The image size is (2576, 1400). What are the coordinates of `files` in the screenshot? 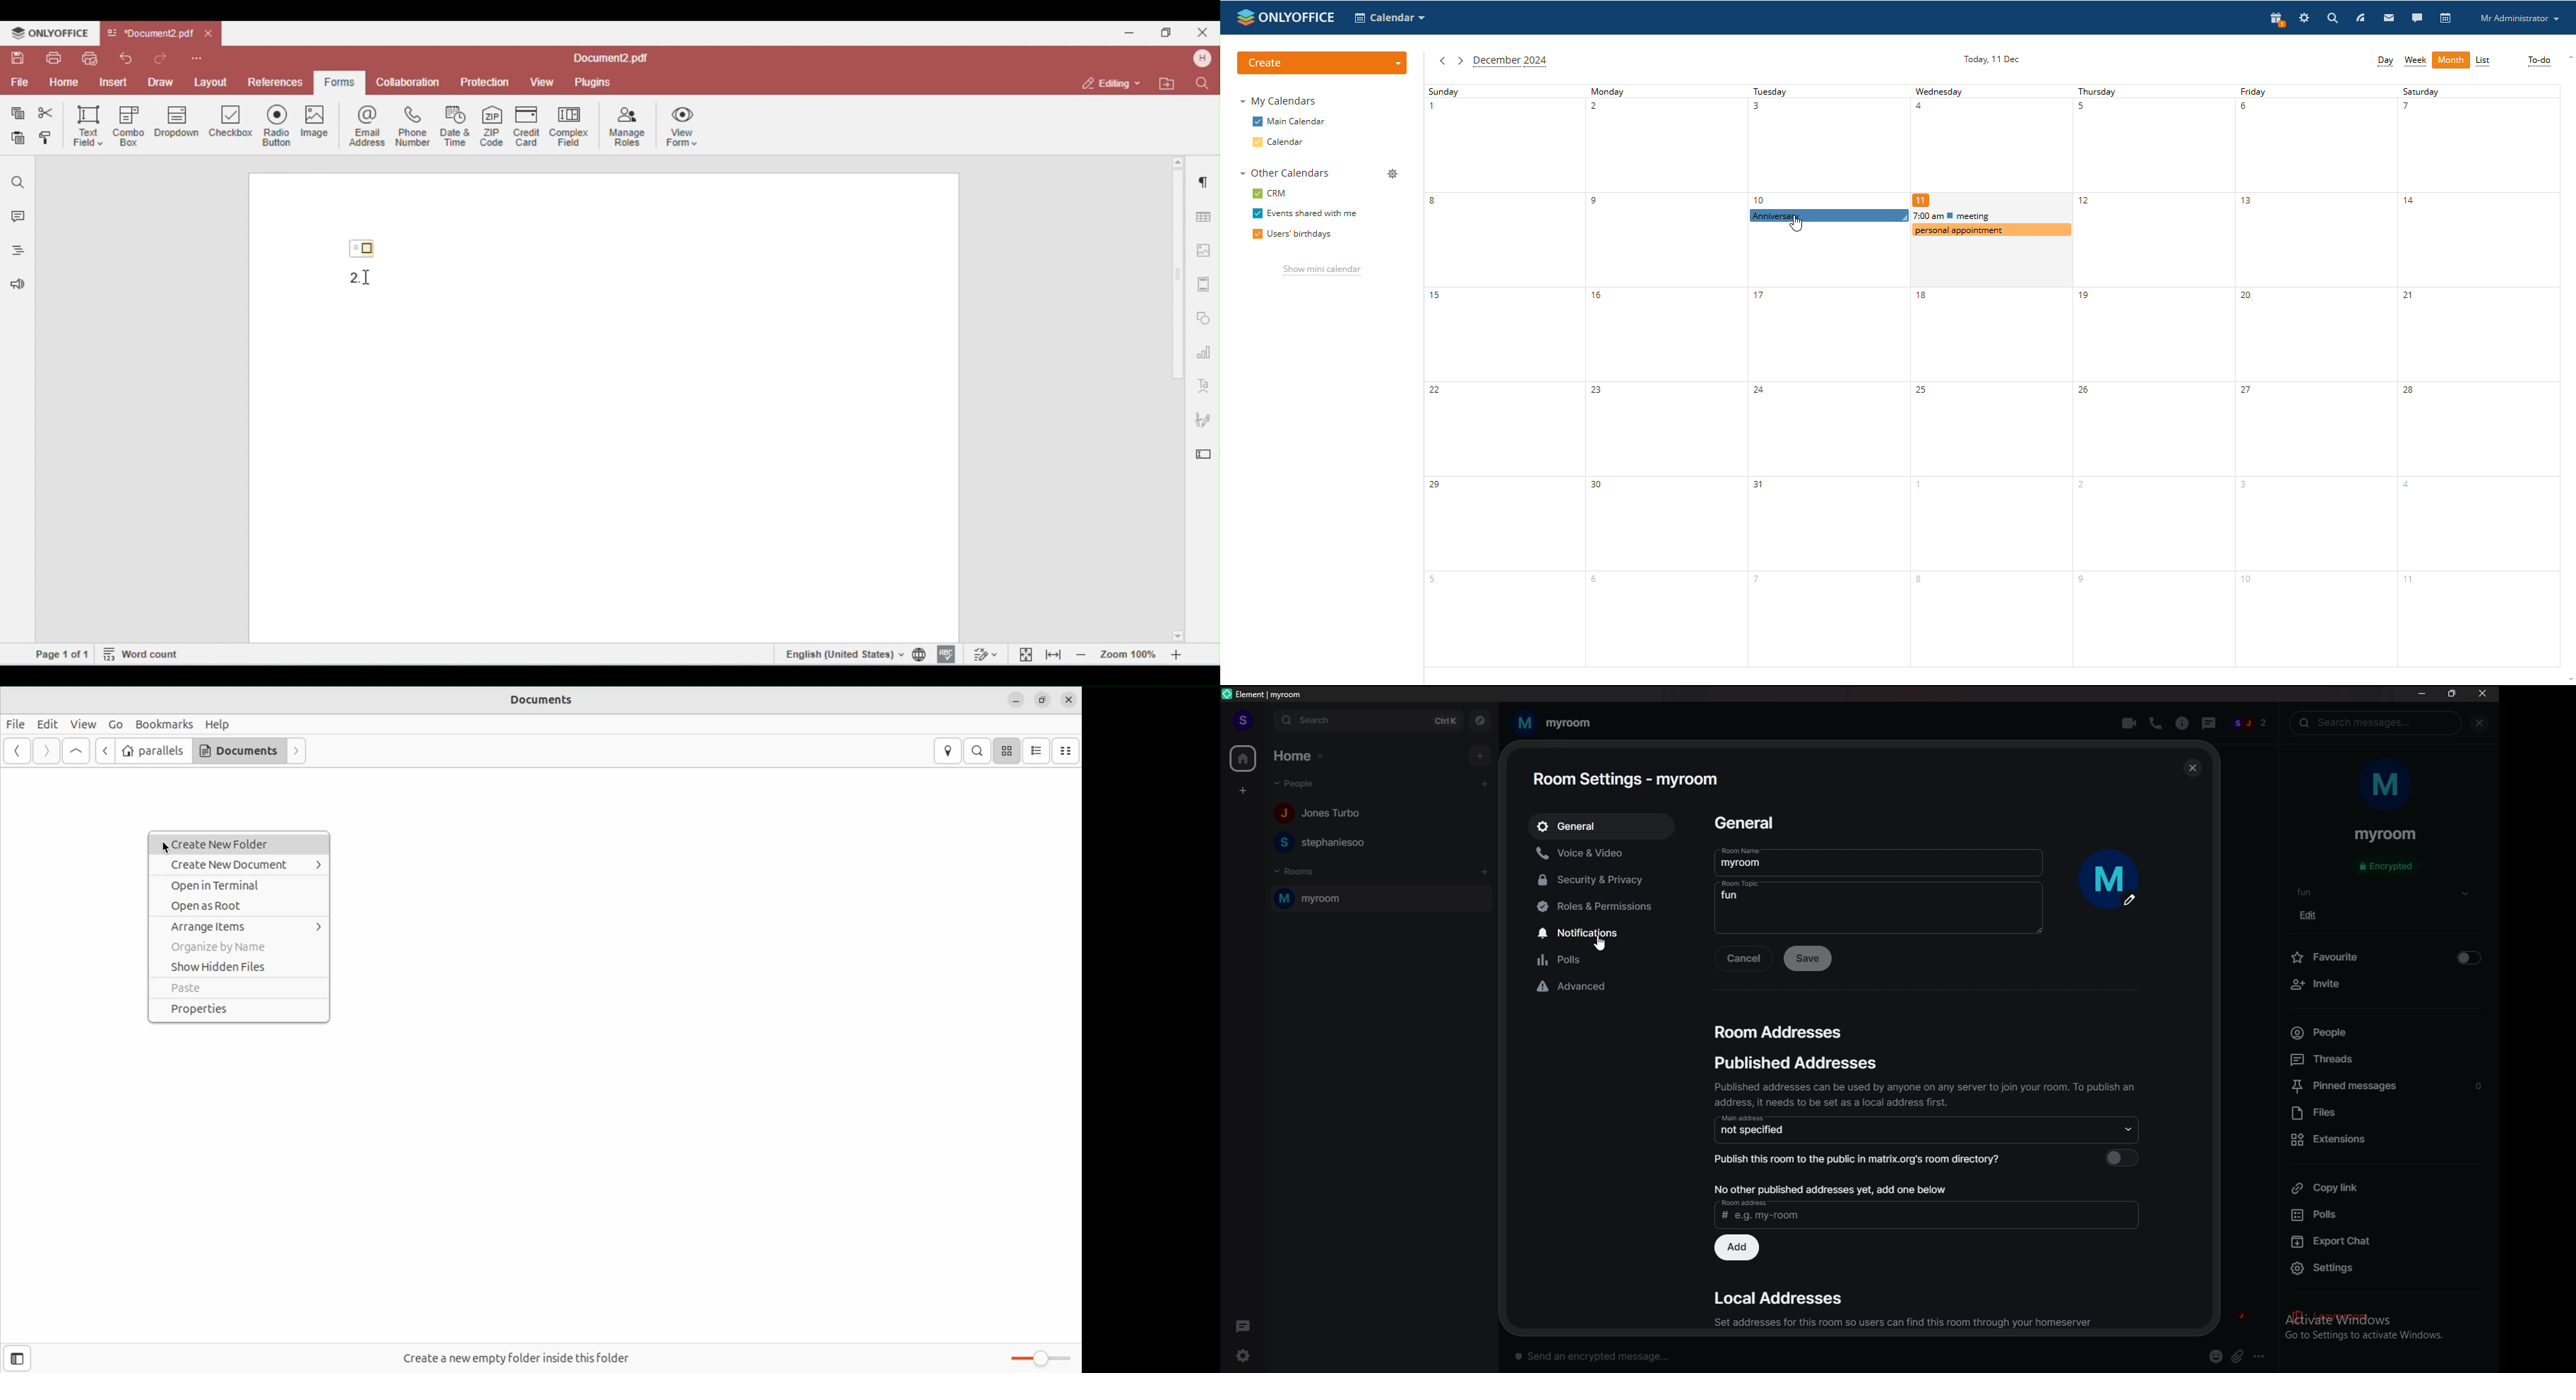 It's located at (2385, 1114).